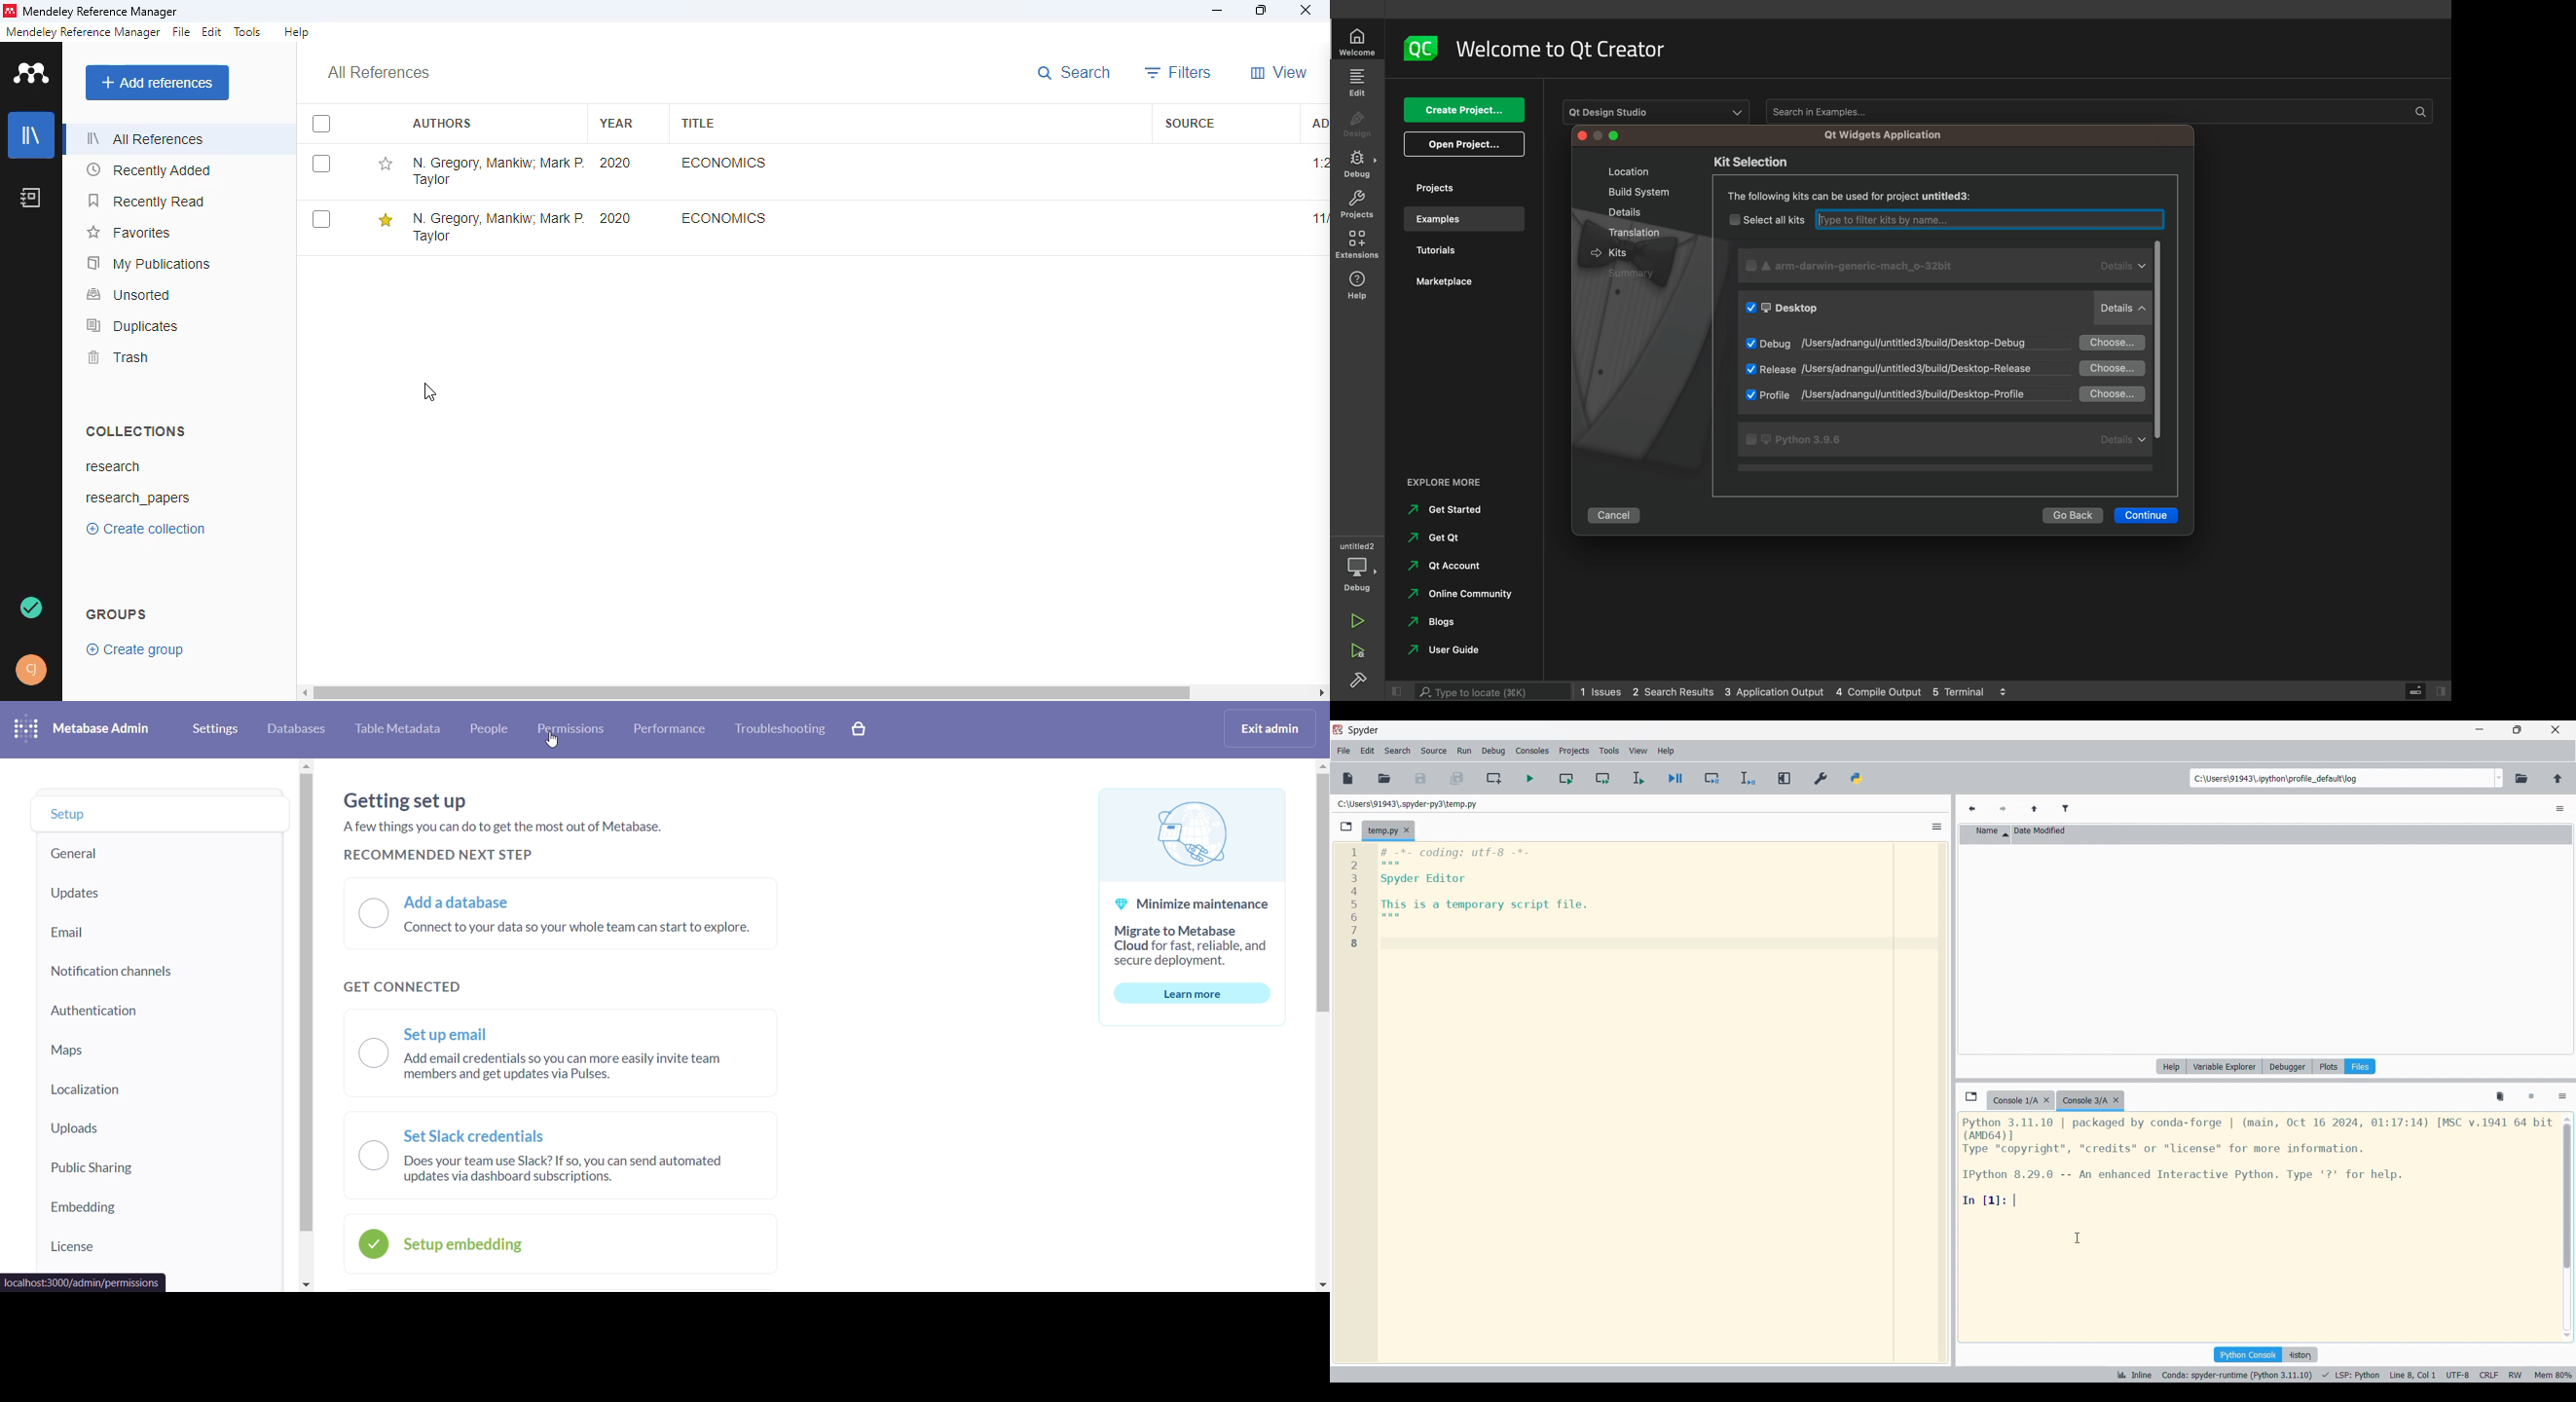 This screenshot has height=1428, width=2576. Describe the element at coordinates (320, 219) in the screenshot. I see `select` at that location.